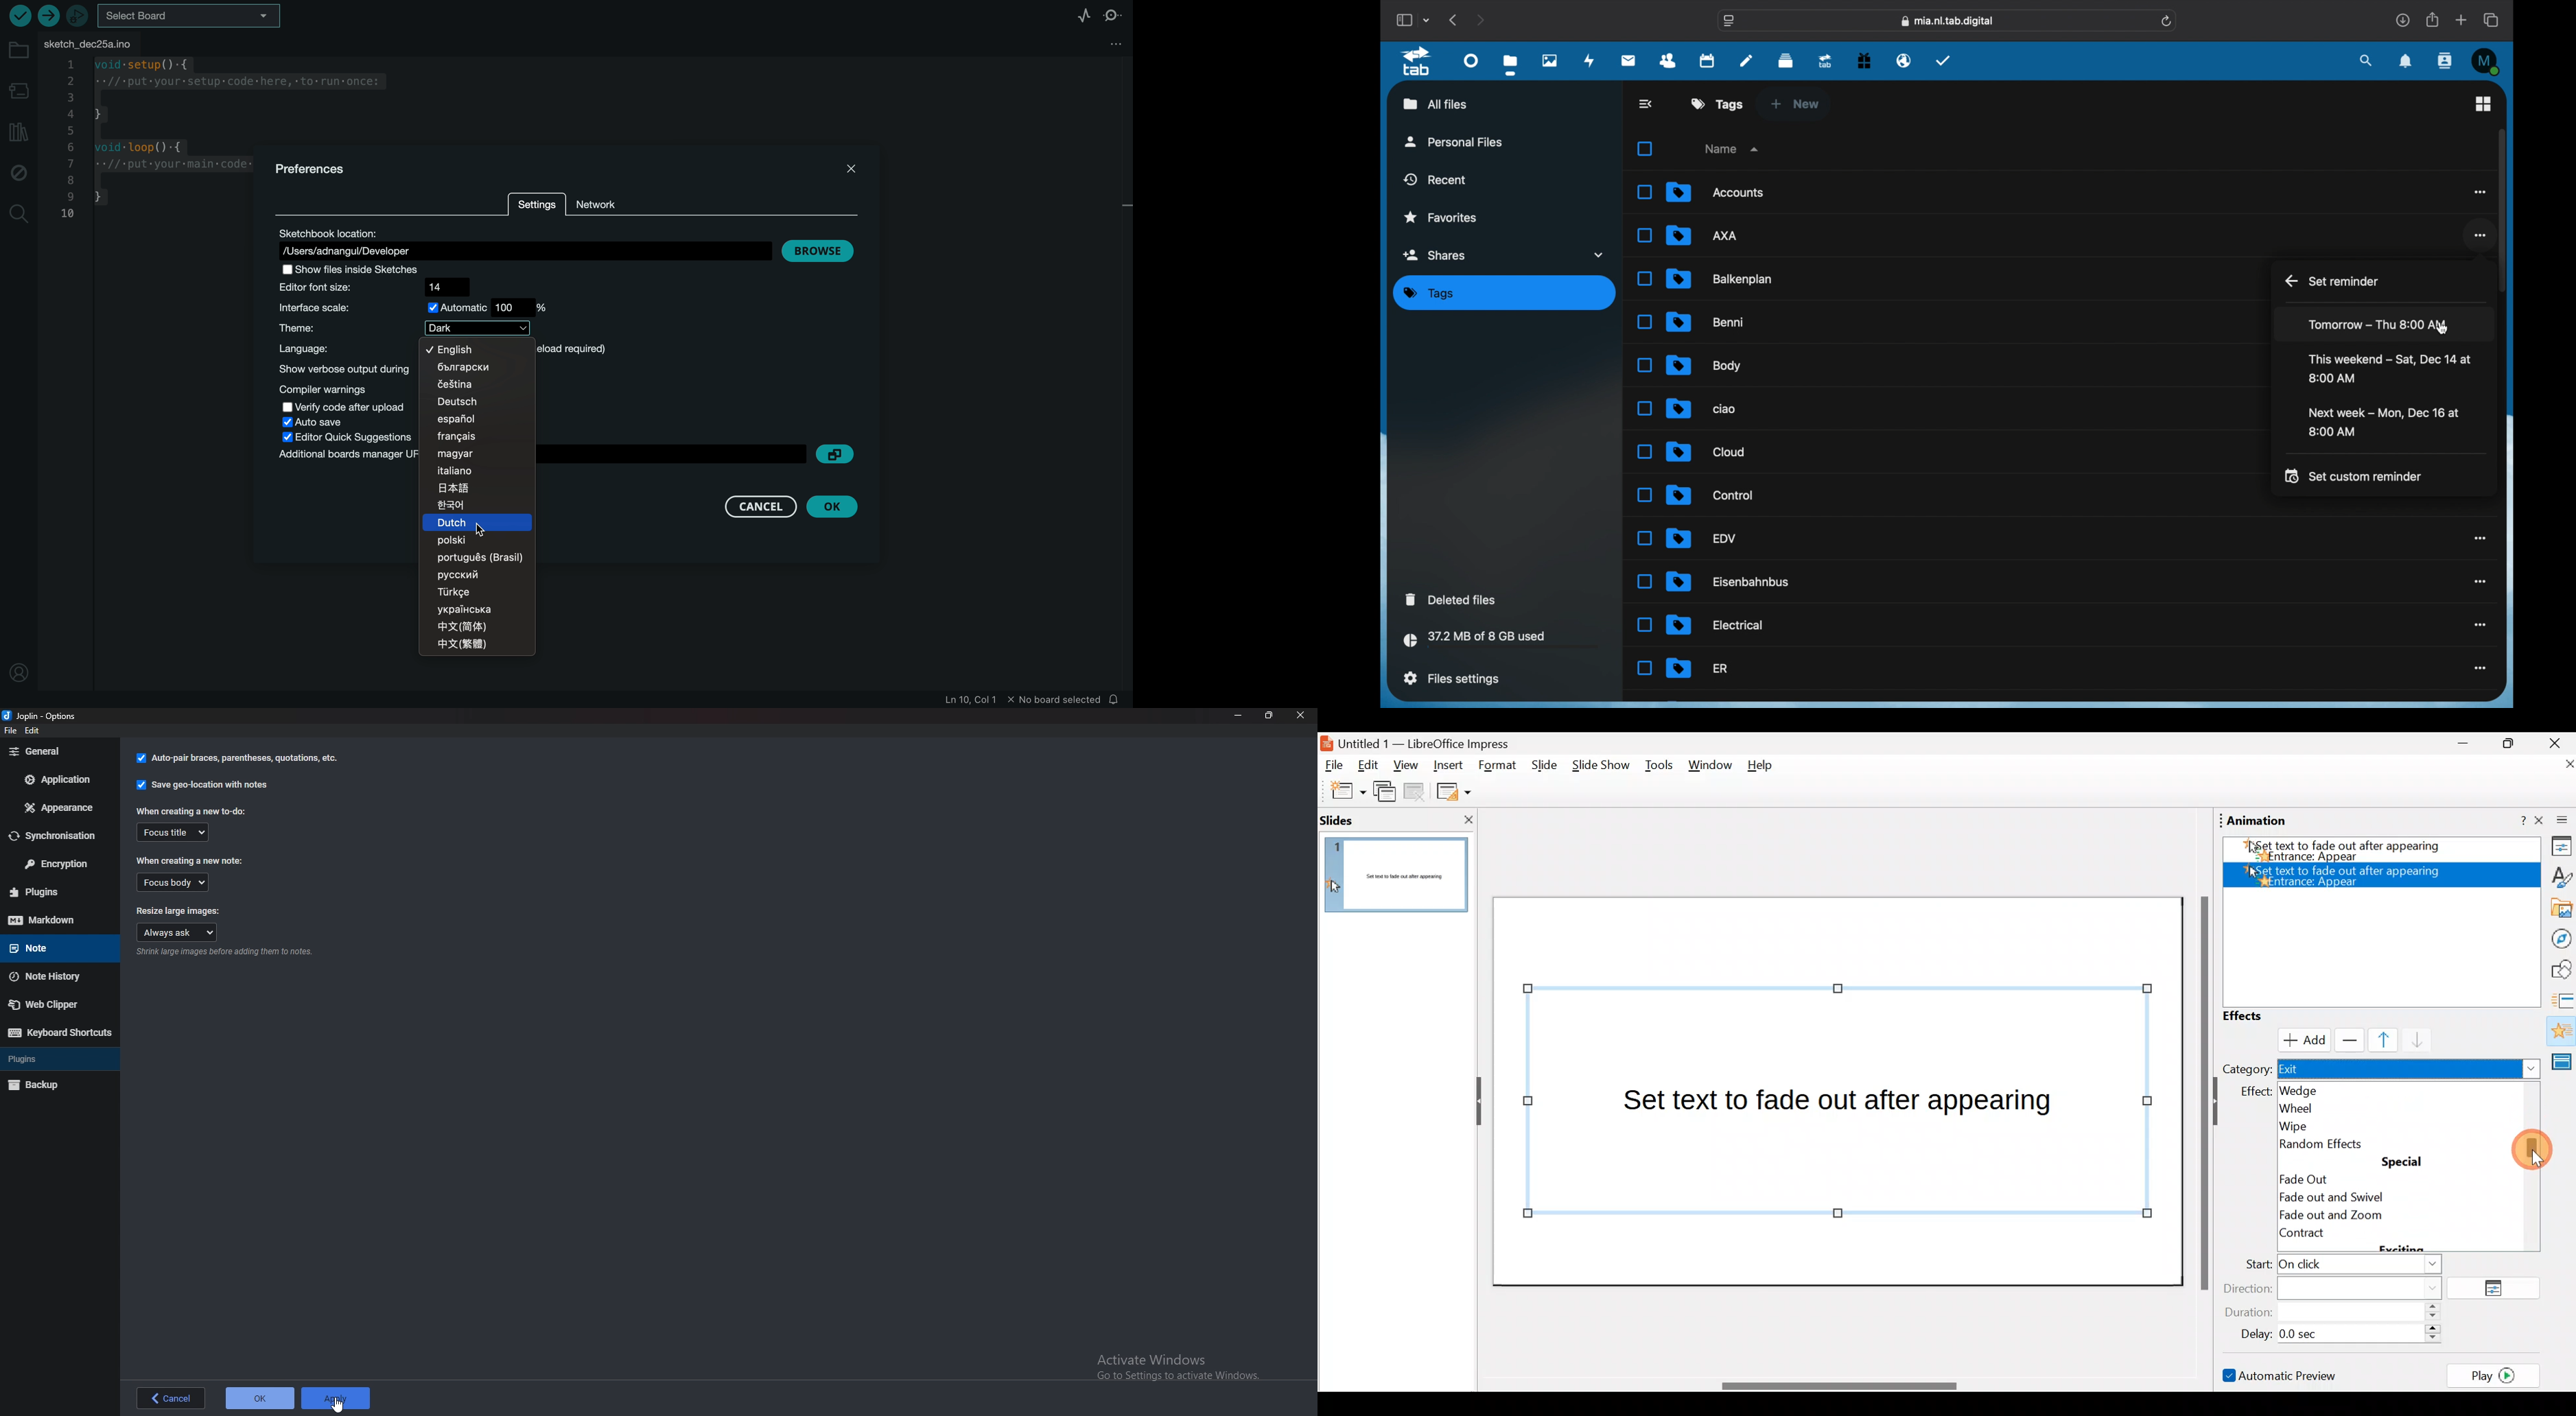 This screenshot has height=1428, width=2576. Describe the element at coordinates (259, 1397) in the screenshot. I see `ok` at that location.